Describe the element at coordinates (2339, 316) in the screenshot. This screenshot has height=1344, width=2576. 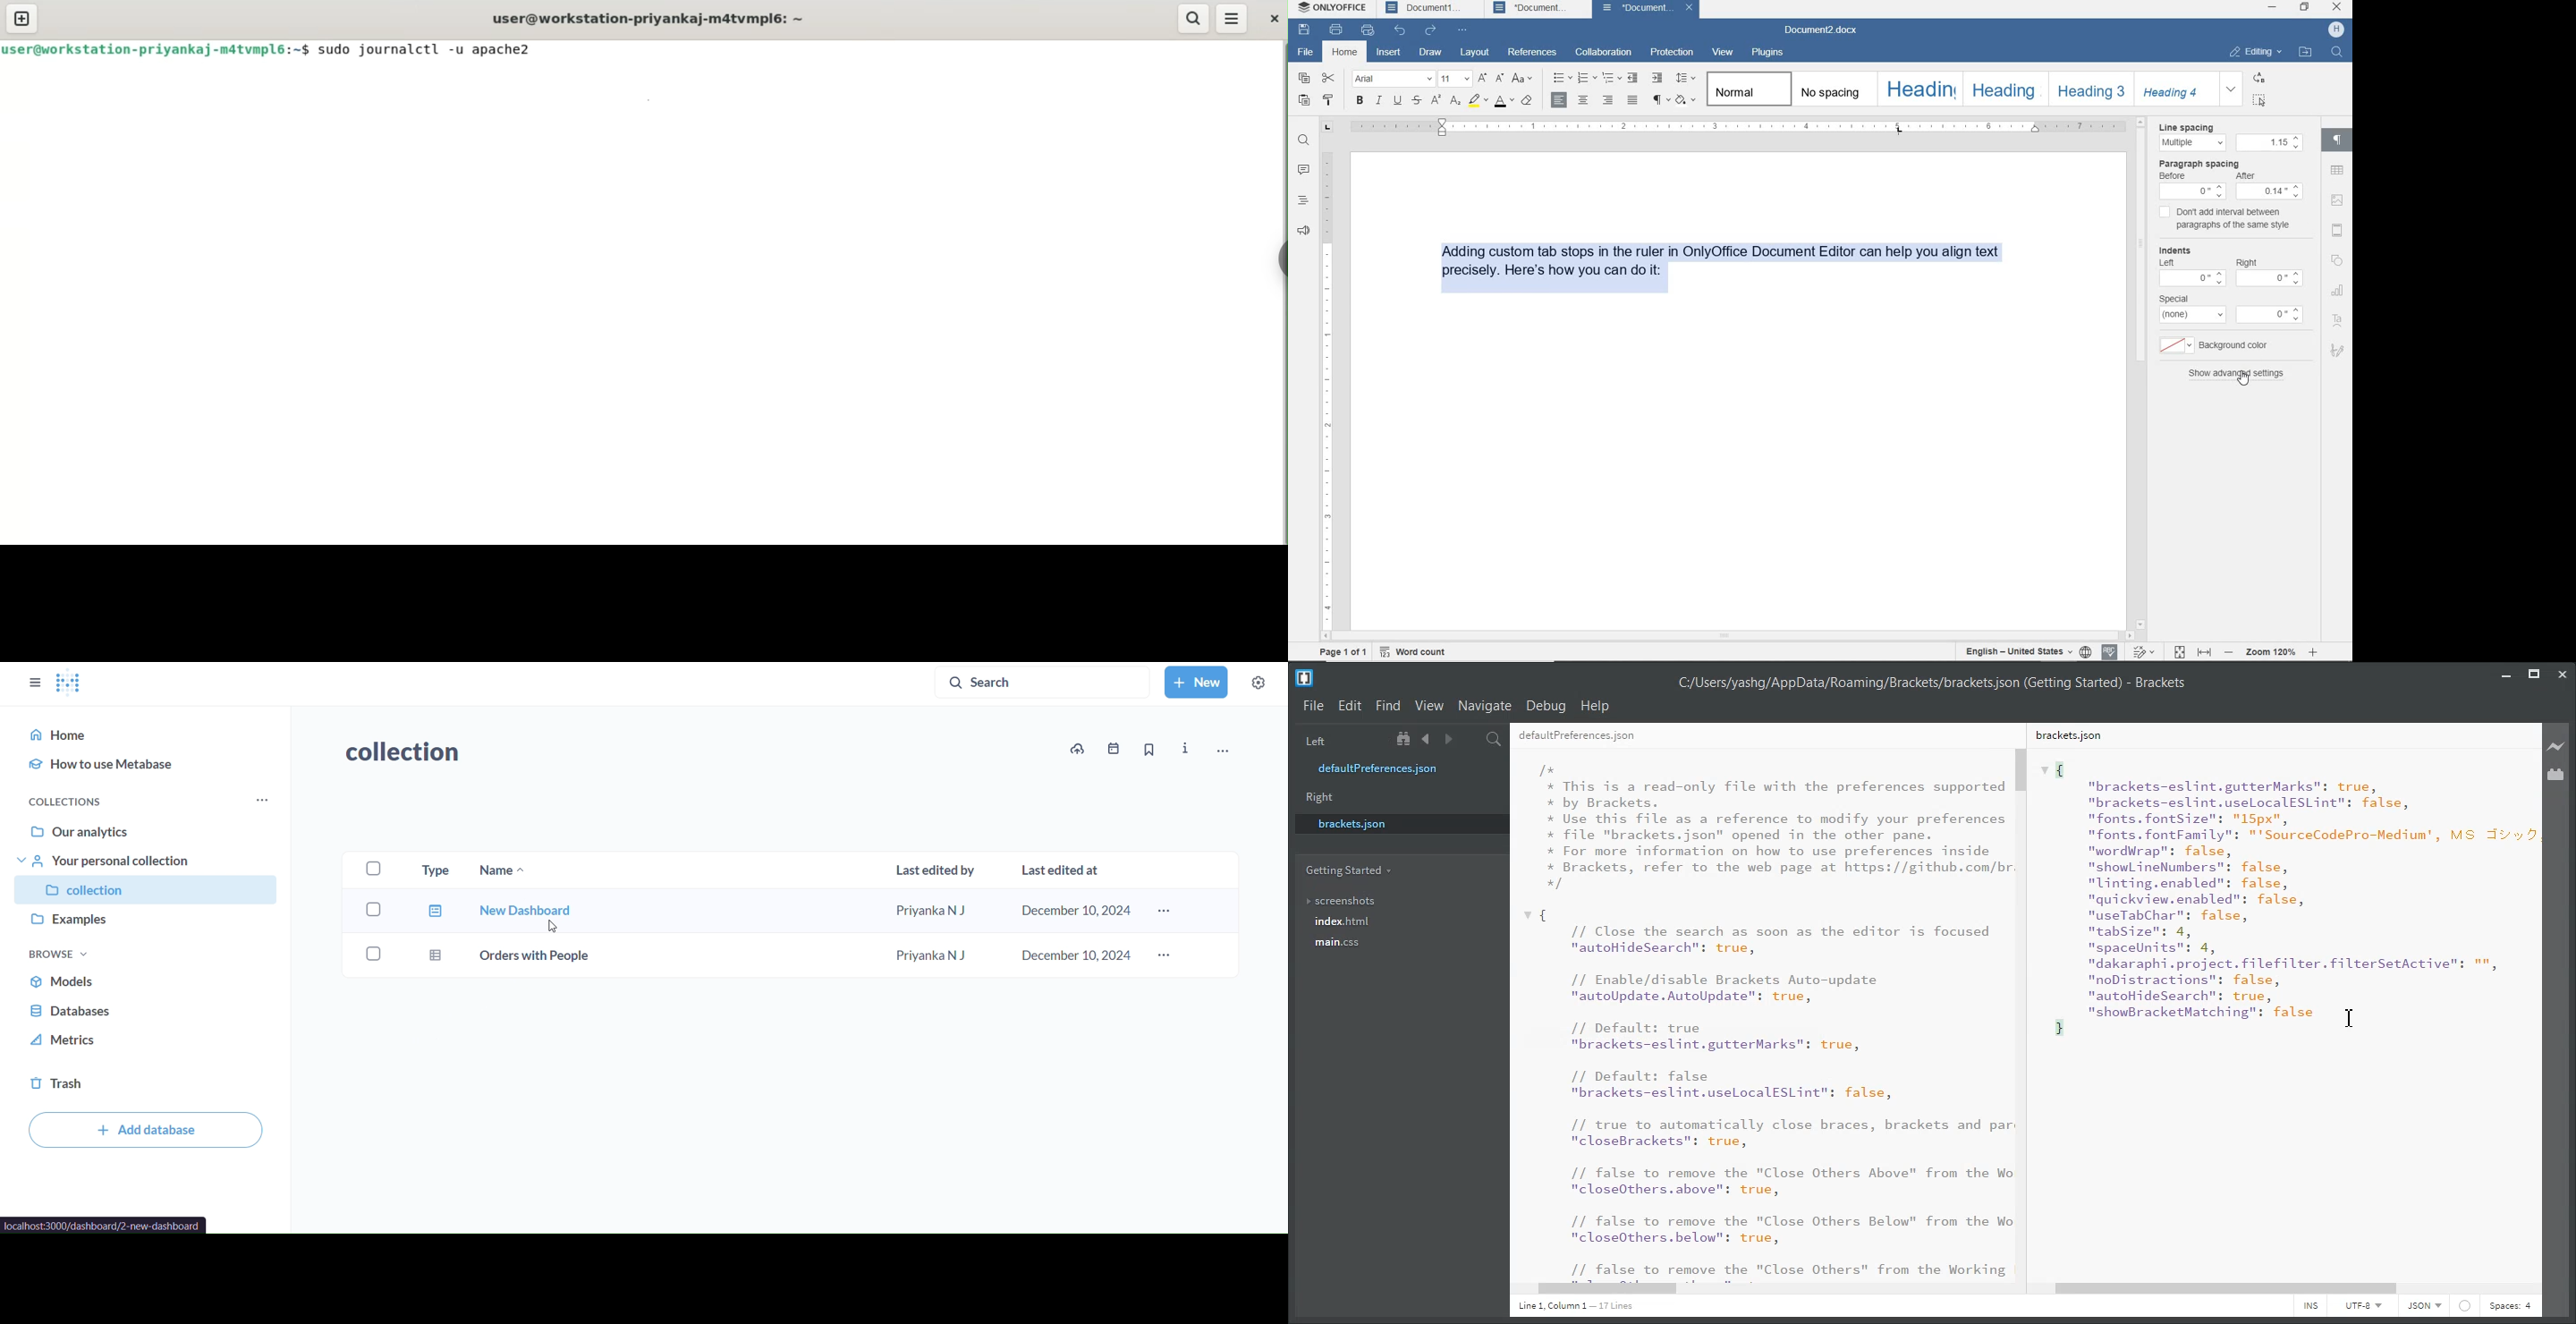
I see `text art` at that location.